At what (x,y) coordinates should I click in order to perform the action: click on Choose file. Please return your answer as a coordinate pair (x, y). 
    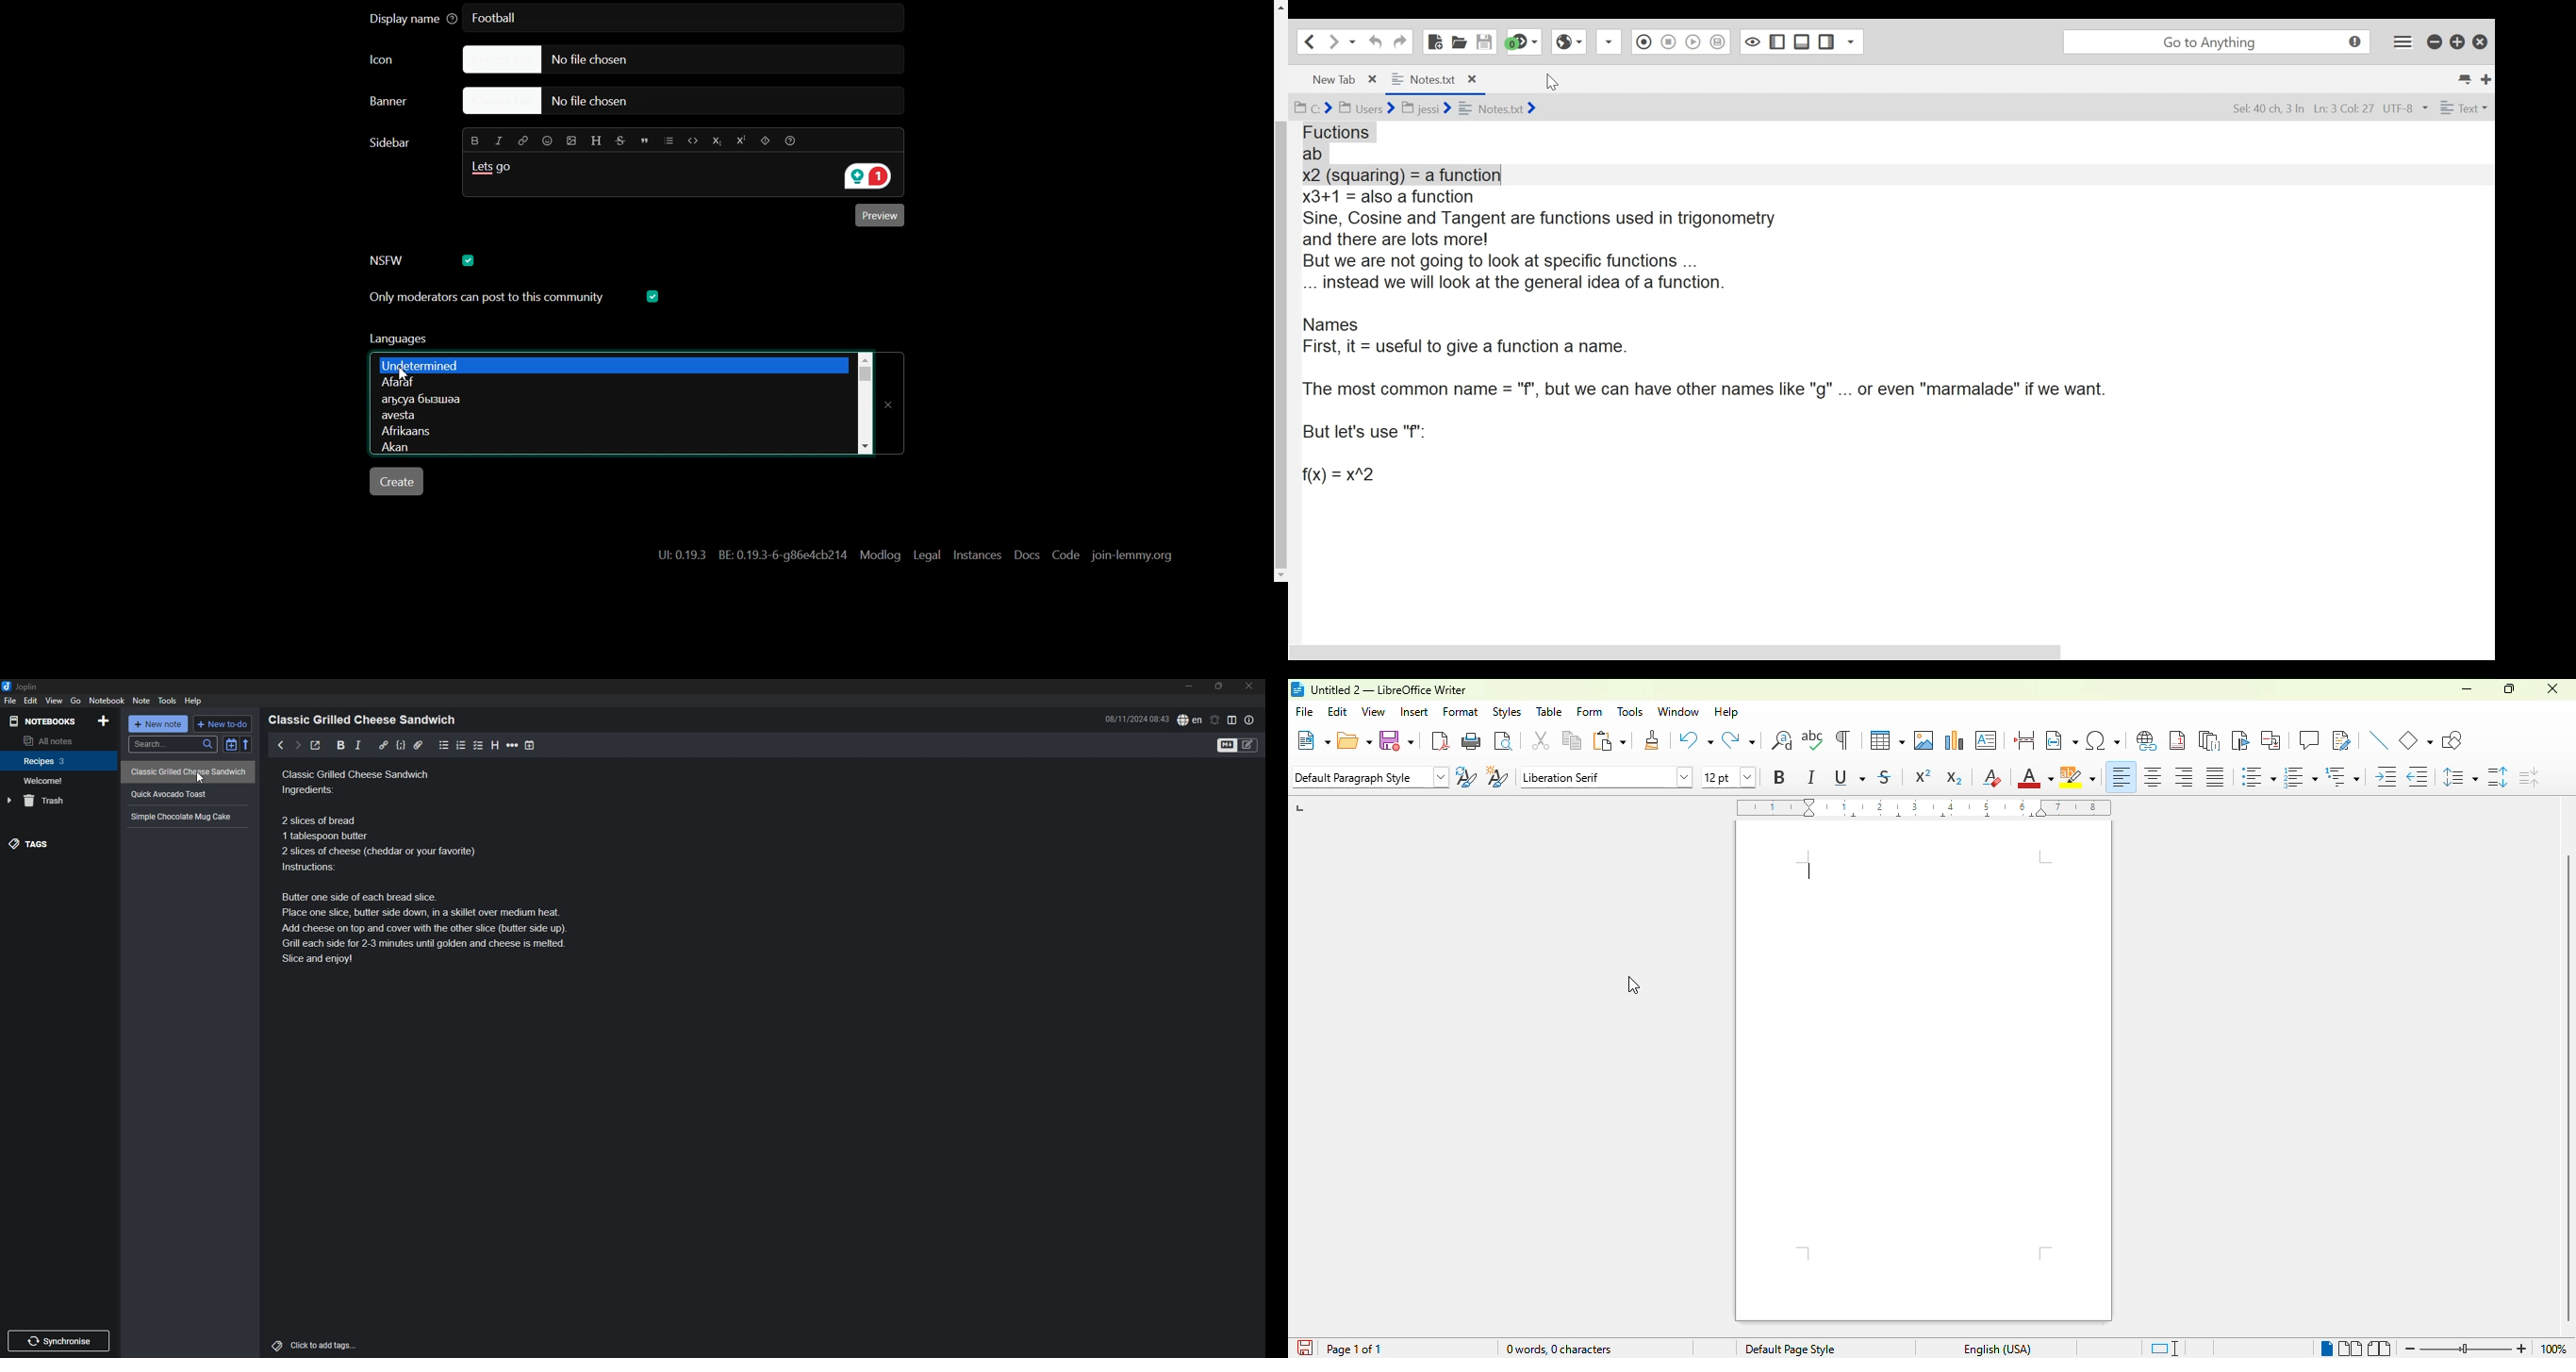
    Looking at the image, I should click on (667, 59).